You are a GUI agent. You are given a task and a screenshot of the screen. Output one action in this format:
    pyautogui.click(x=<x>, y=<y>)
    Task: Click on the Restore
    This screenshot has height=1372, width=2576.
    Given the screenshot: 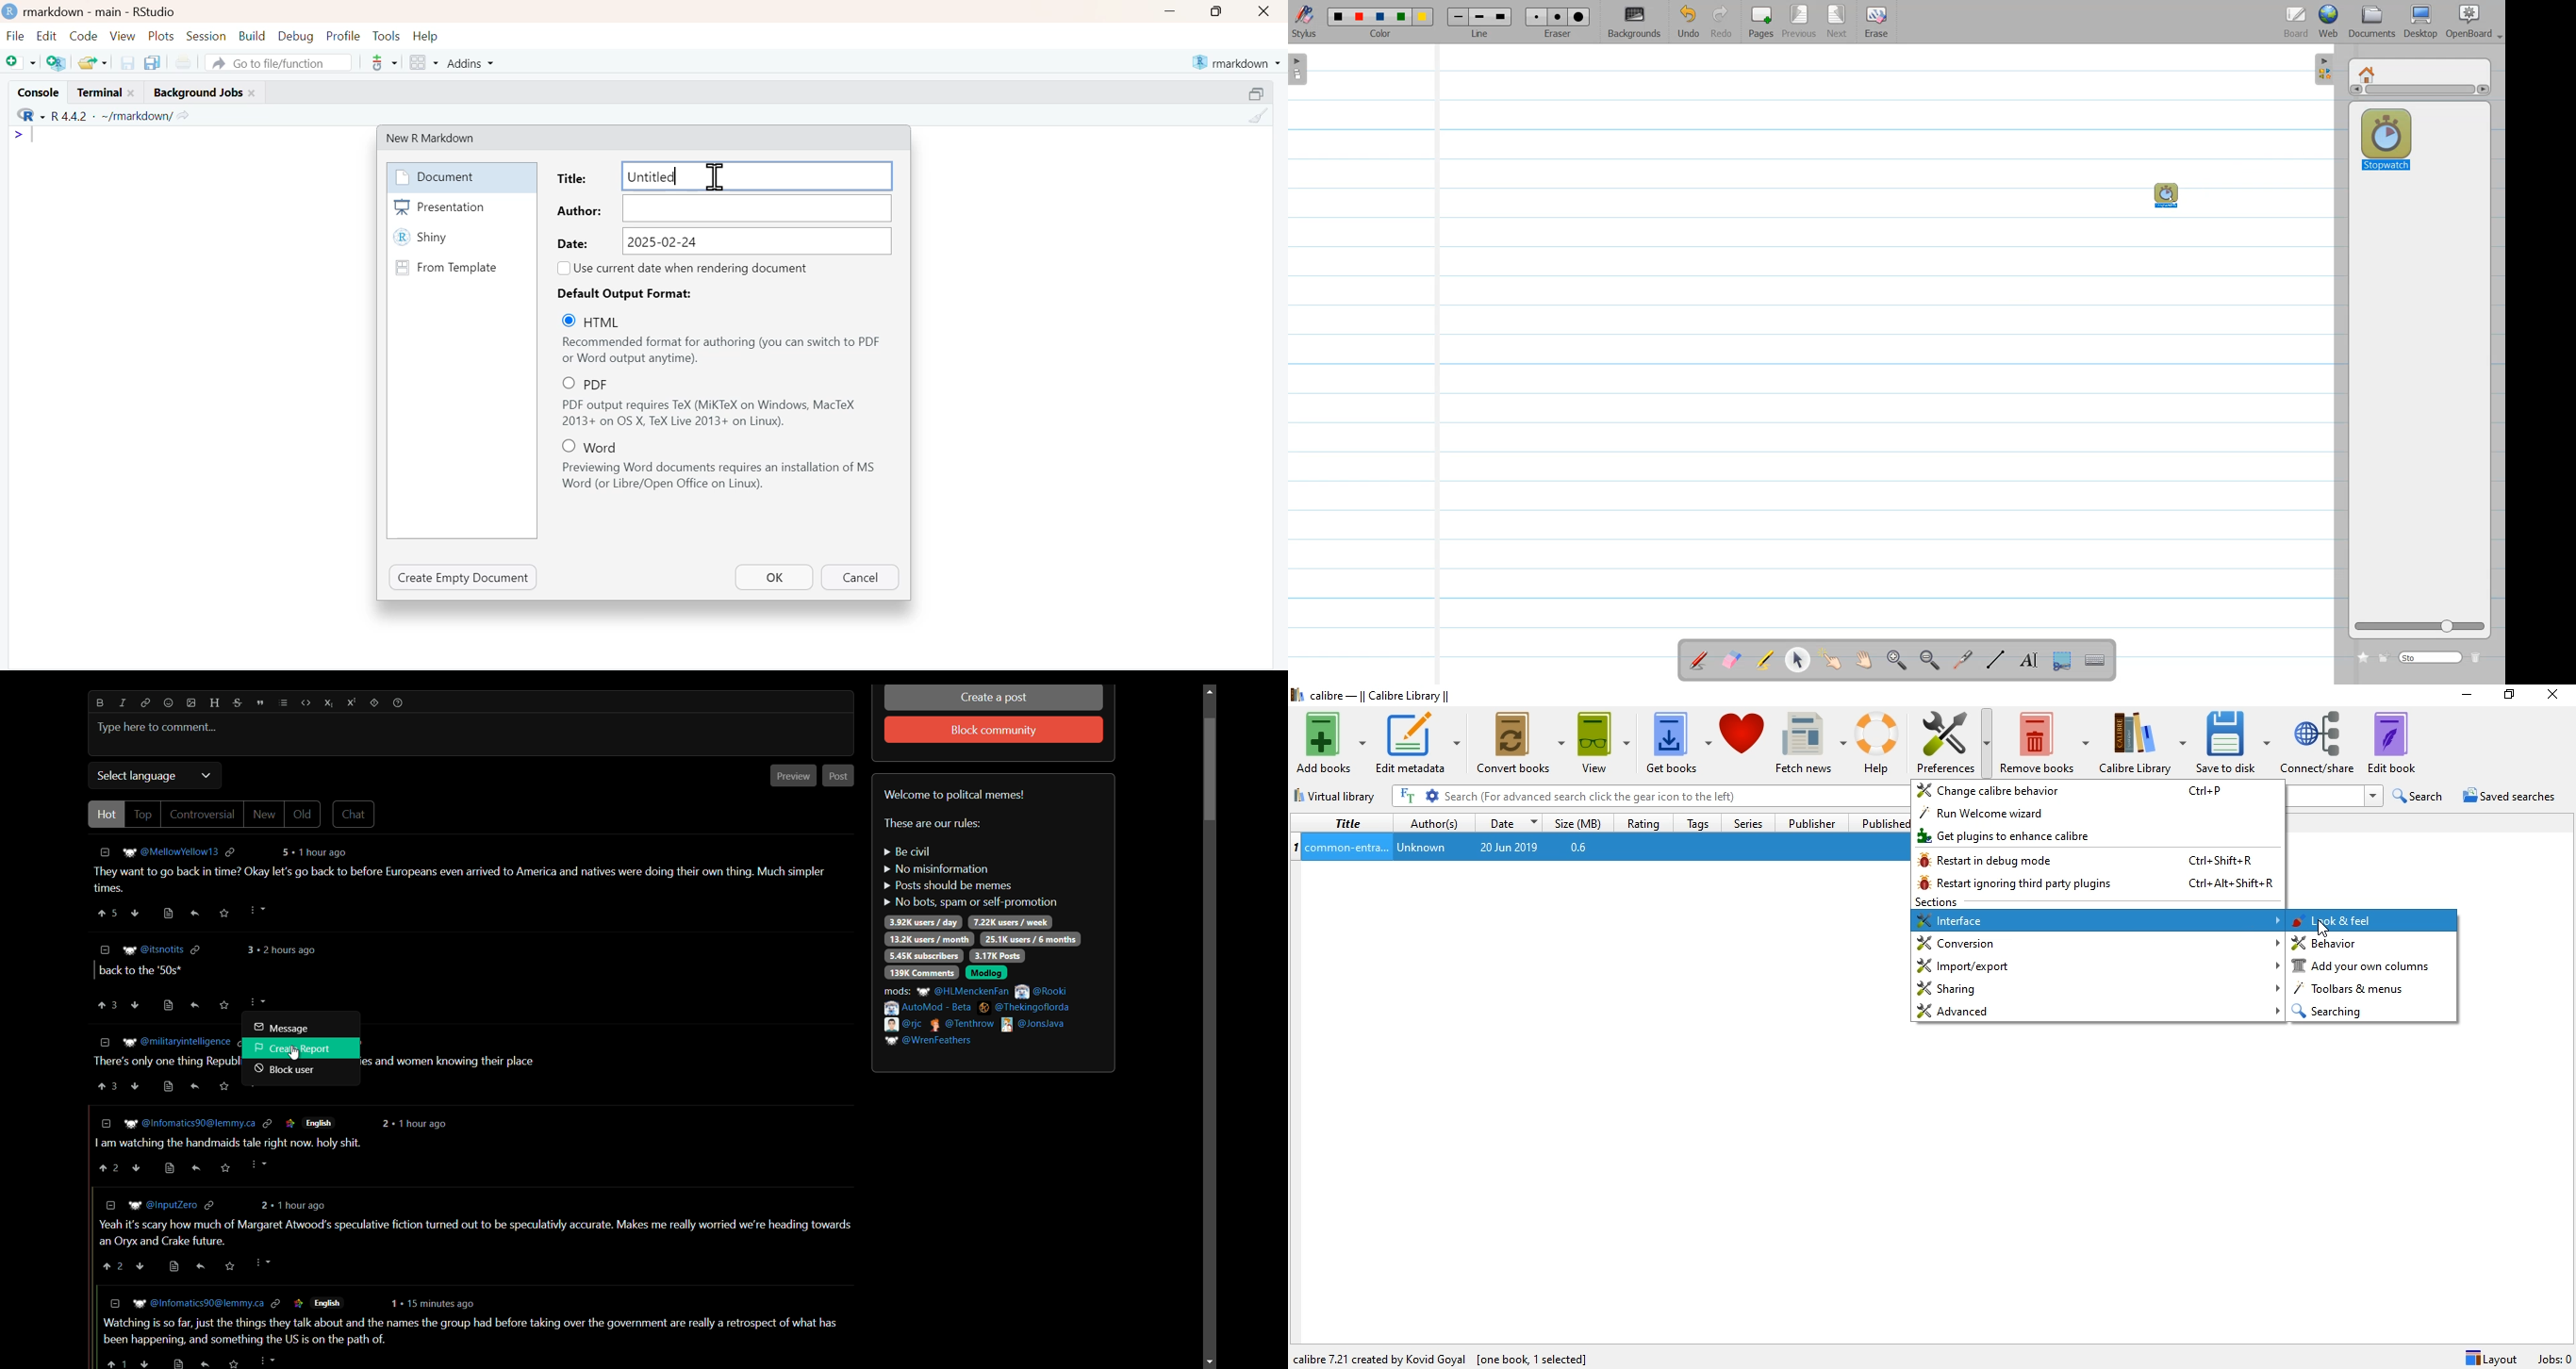 What is the action you would take?
    pyautogui.click(x=2509, y=698)
    